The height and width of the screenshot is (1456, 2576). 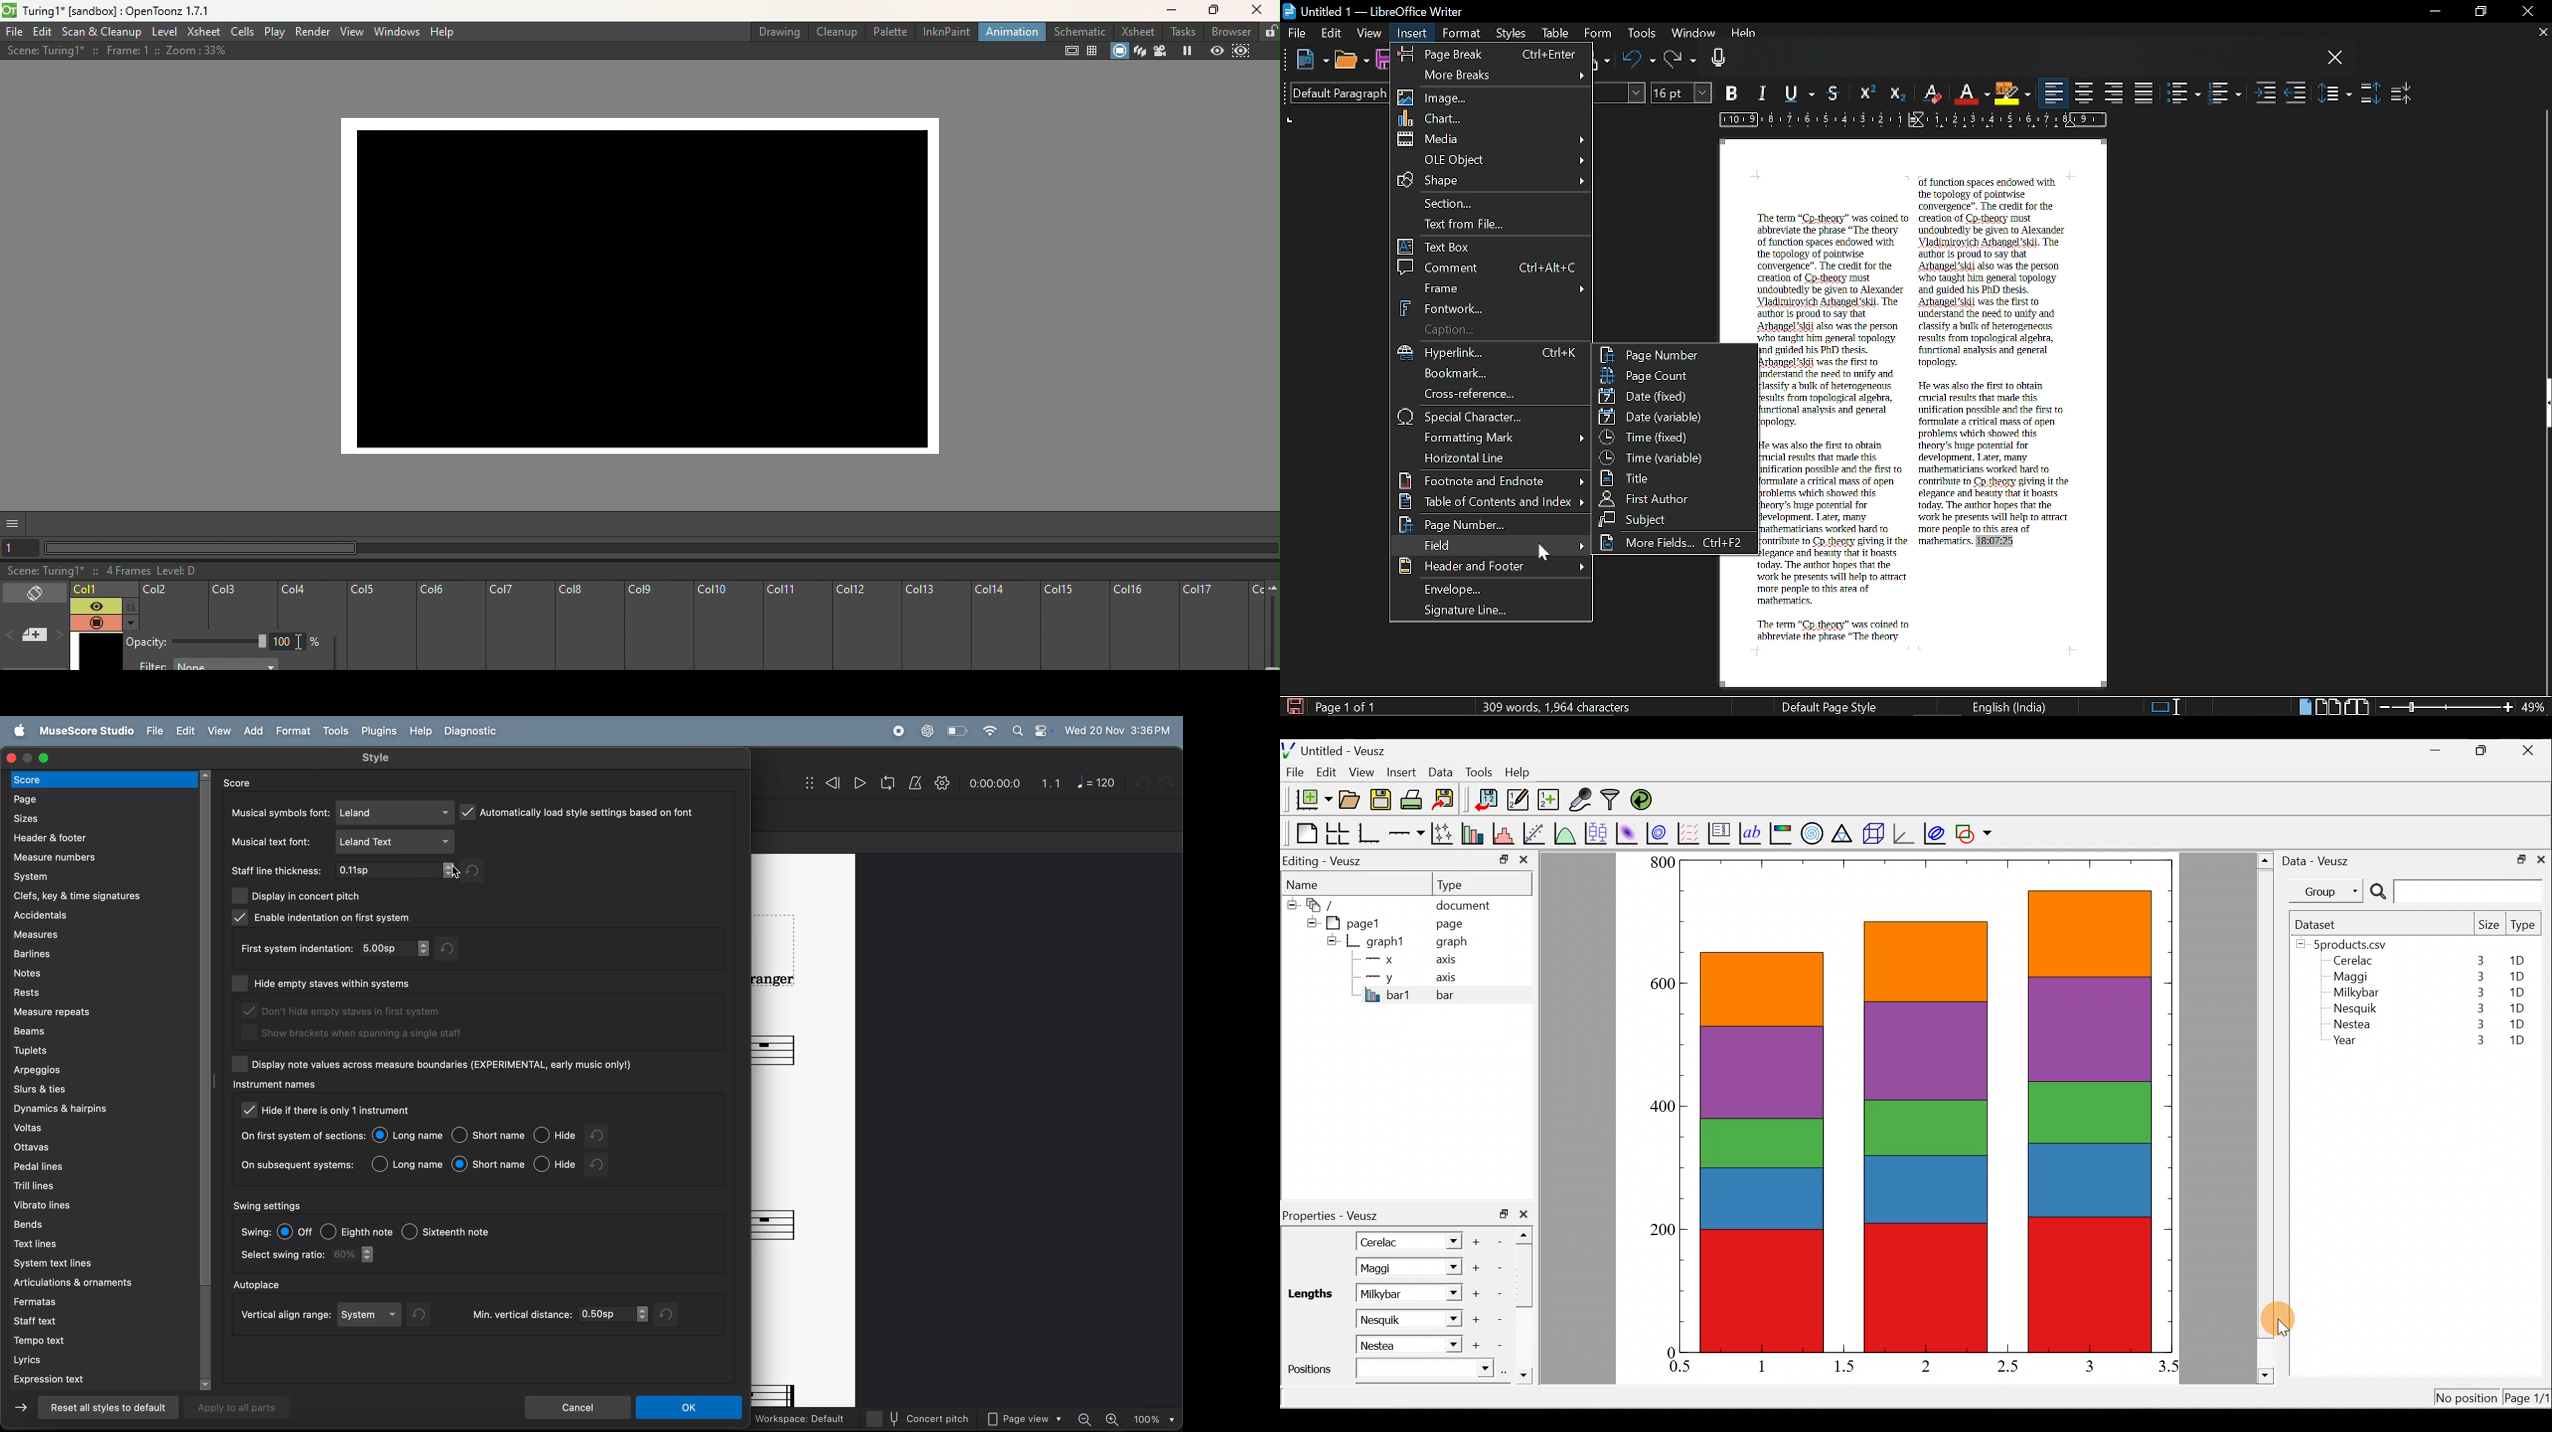 What do you see at coordinates (2480, 960) in the screenshot?
I see `3` at bounding box center [2480, 960].